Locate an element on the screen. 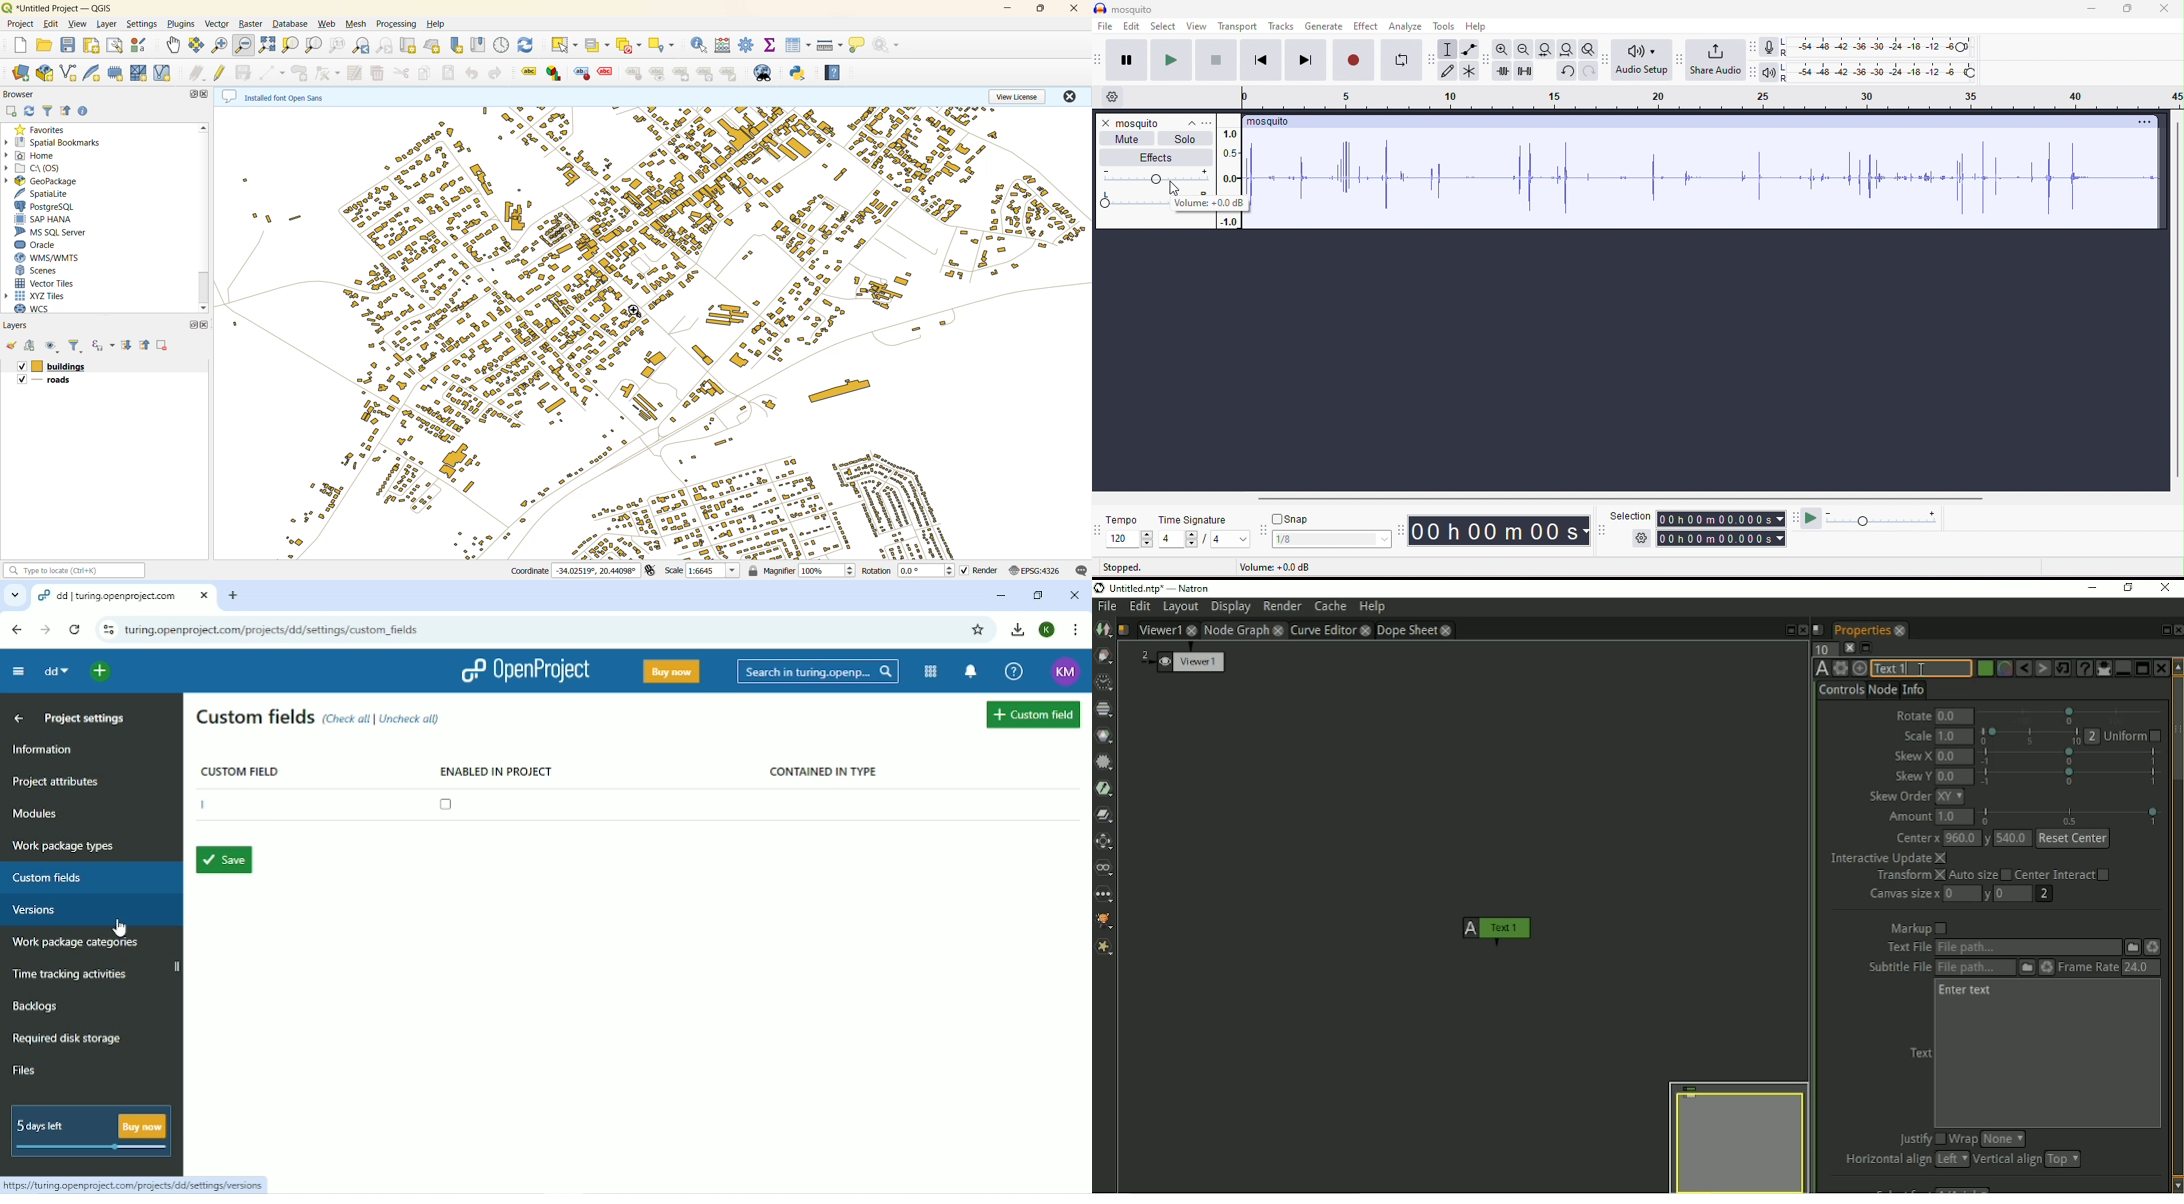  Work package types is located at coordinates (64, 847).